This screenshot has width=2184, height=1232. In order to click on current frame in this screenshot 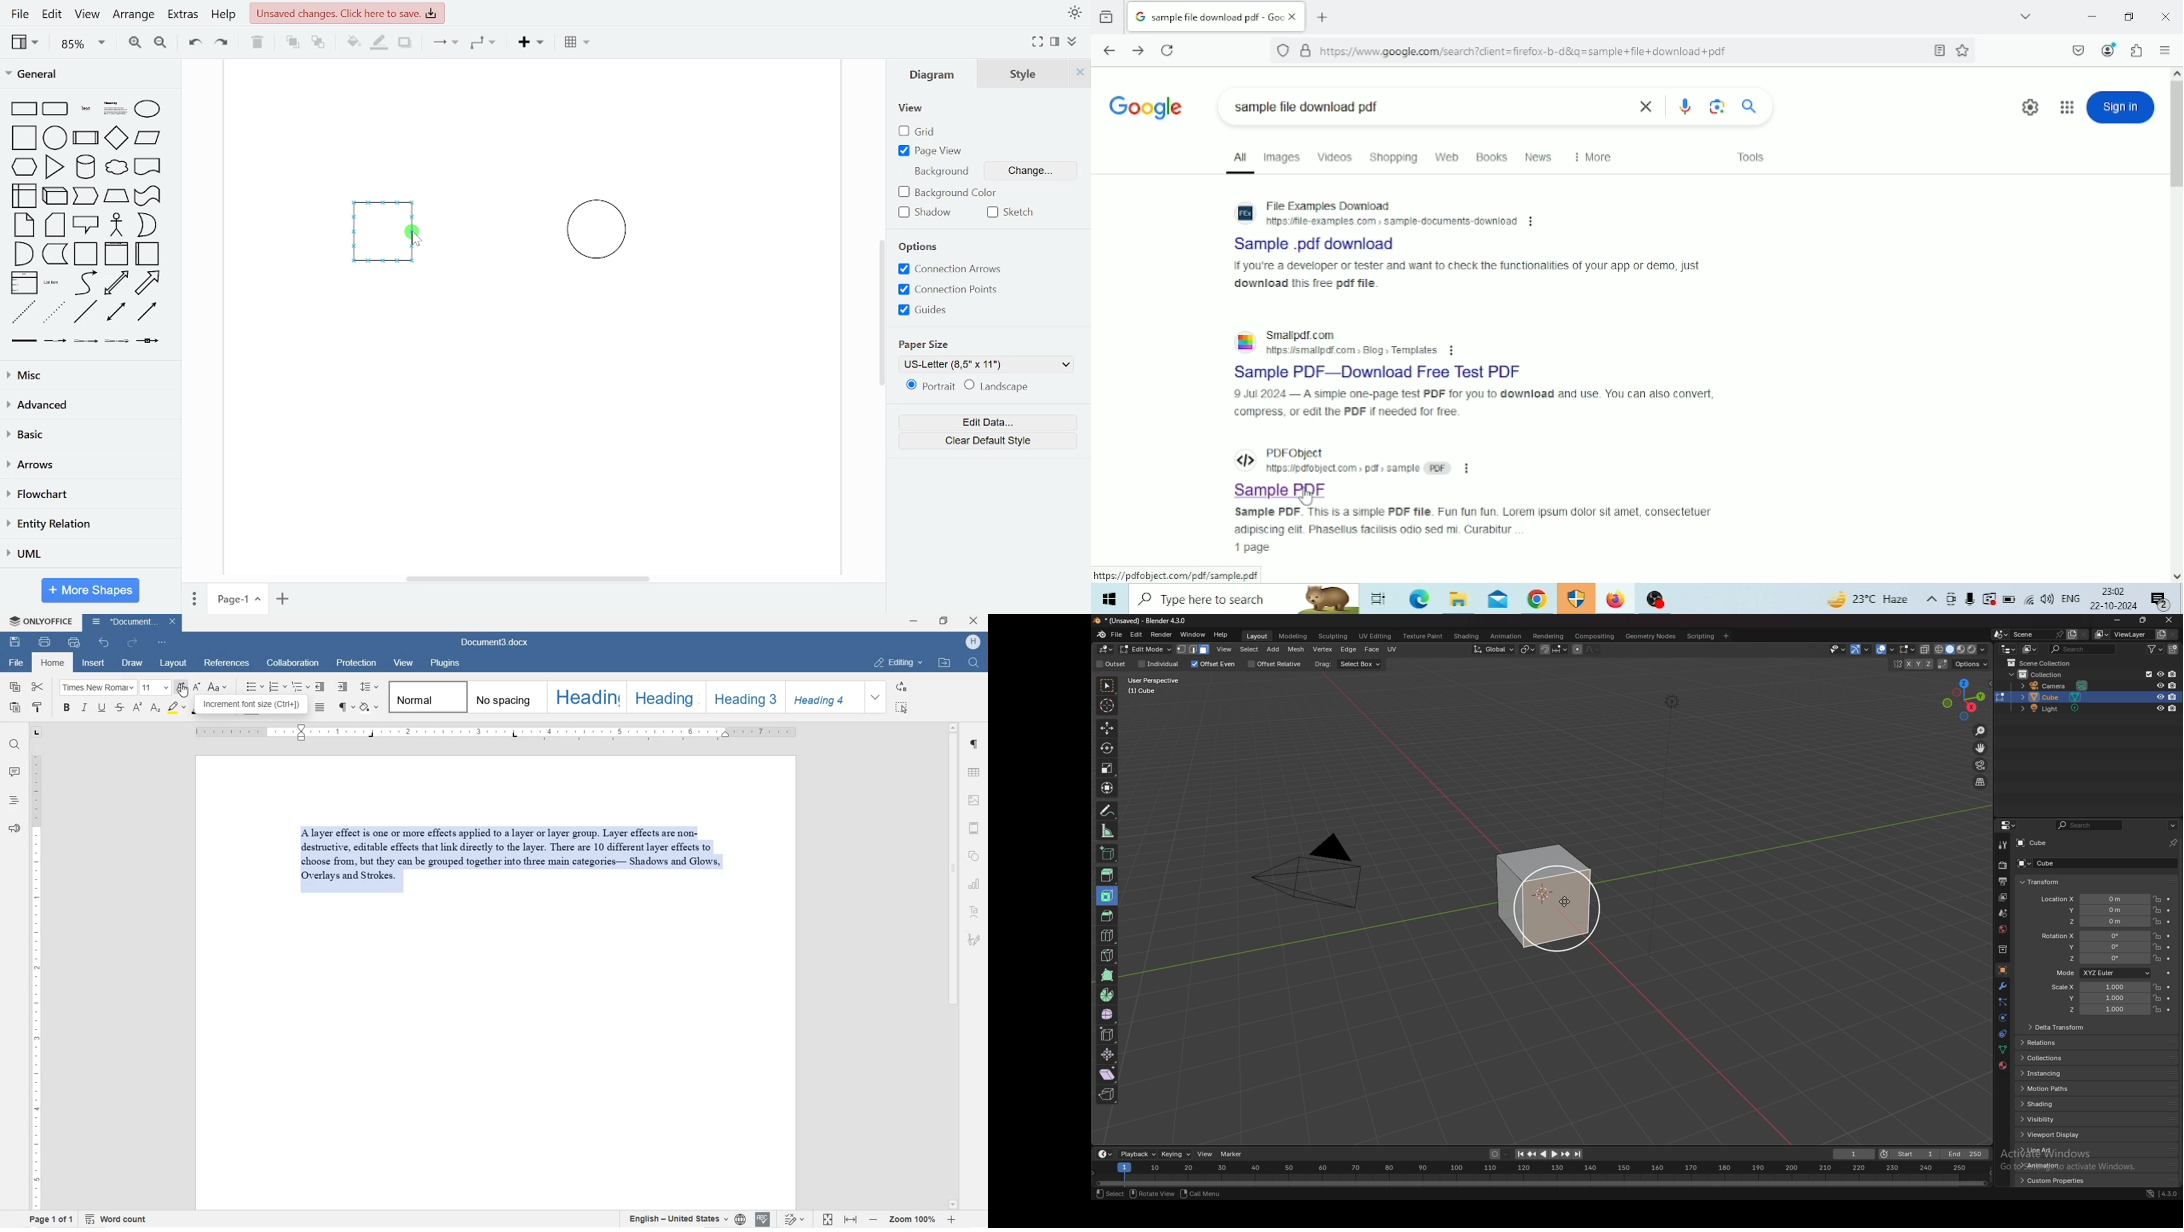, I will do `click(1854, 1155)`.